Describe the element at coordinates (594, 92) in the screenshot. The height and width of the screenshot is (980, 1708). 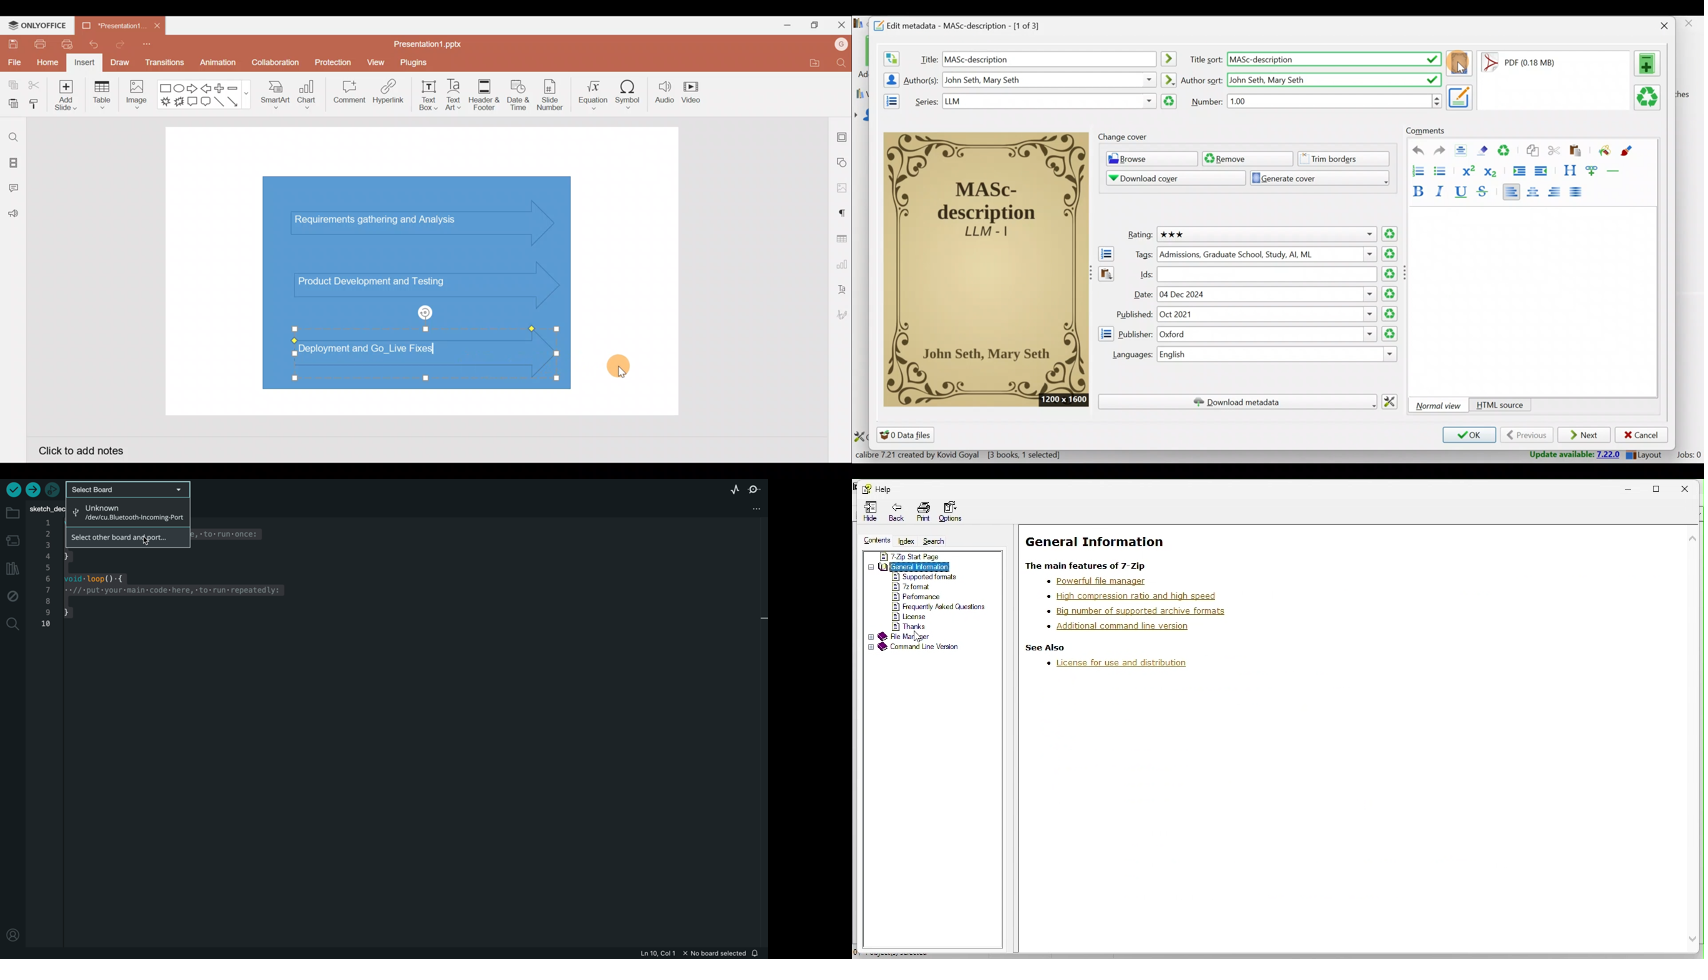
I see `Equation` at that location.